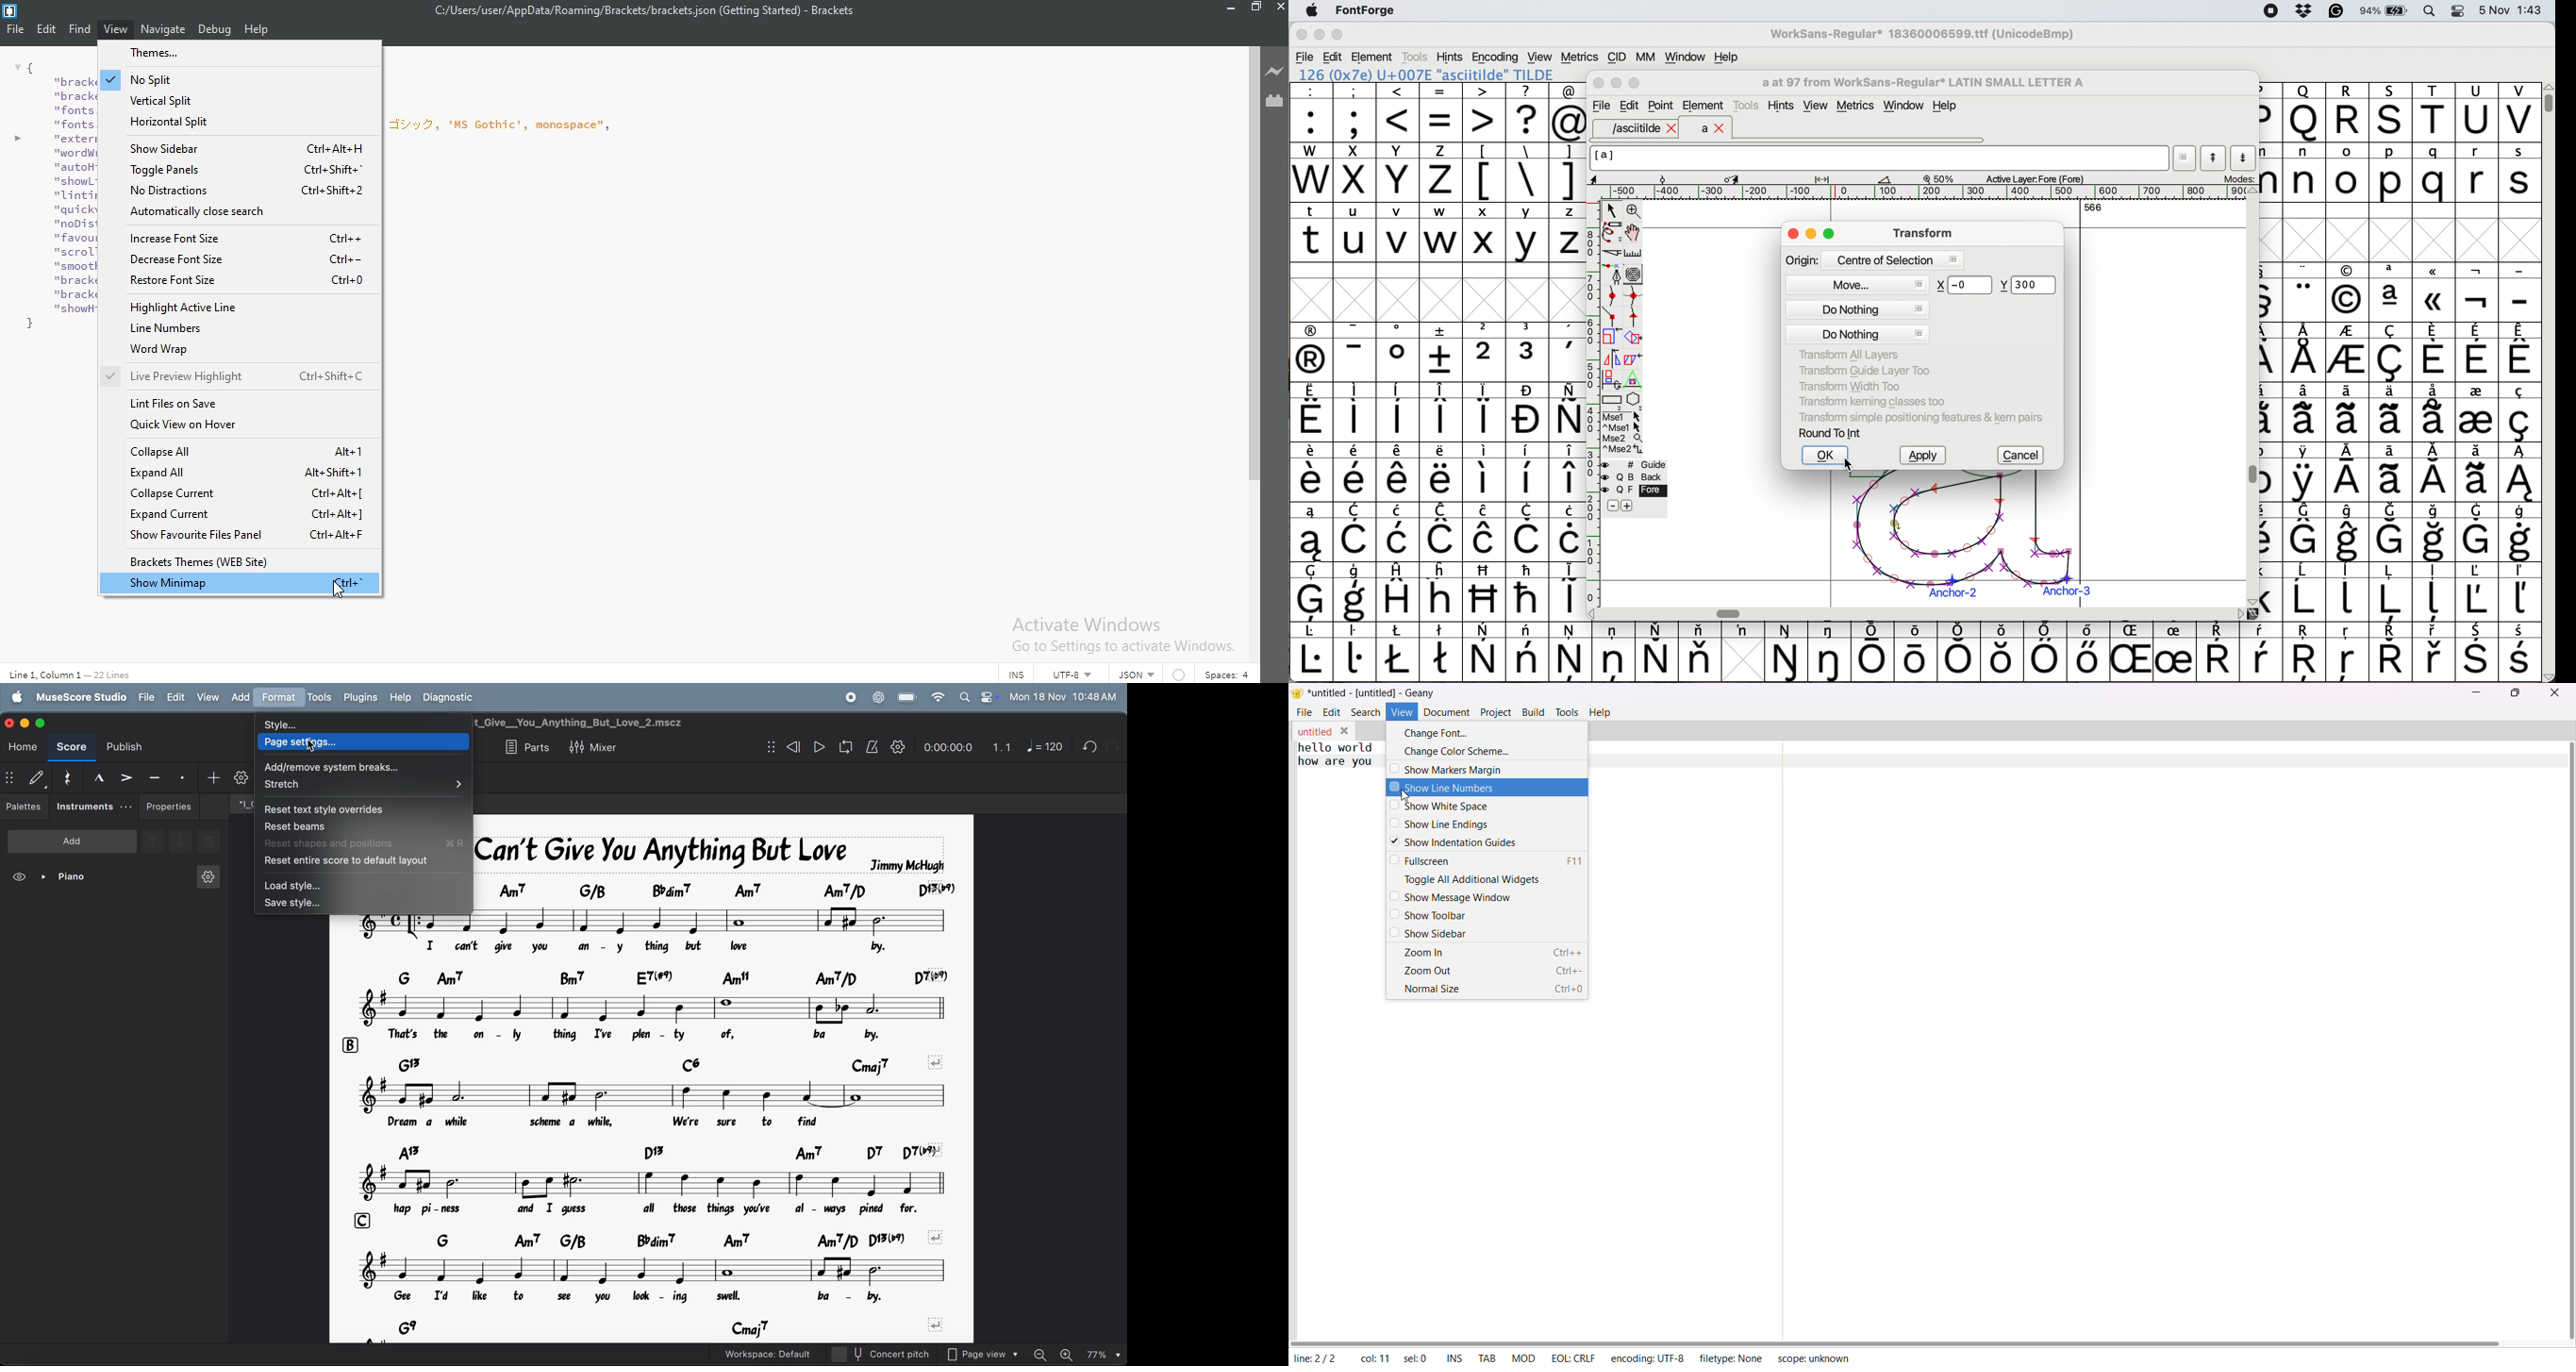  Describe the element at coordinates (1928, 192) in the screenshot. I see `horizontal scale` at that location.